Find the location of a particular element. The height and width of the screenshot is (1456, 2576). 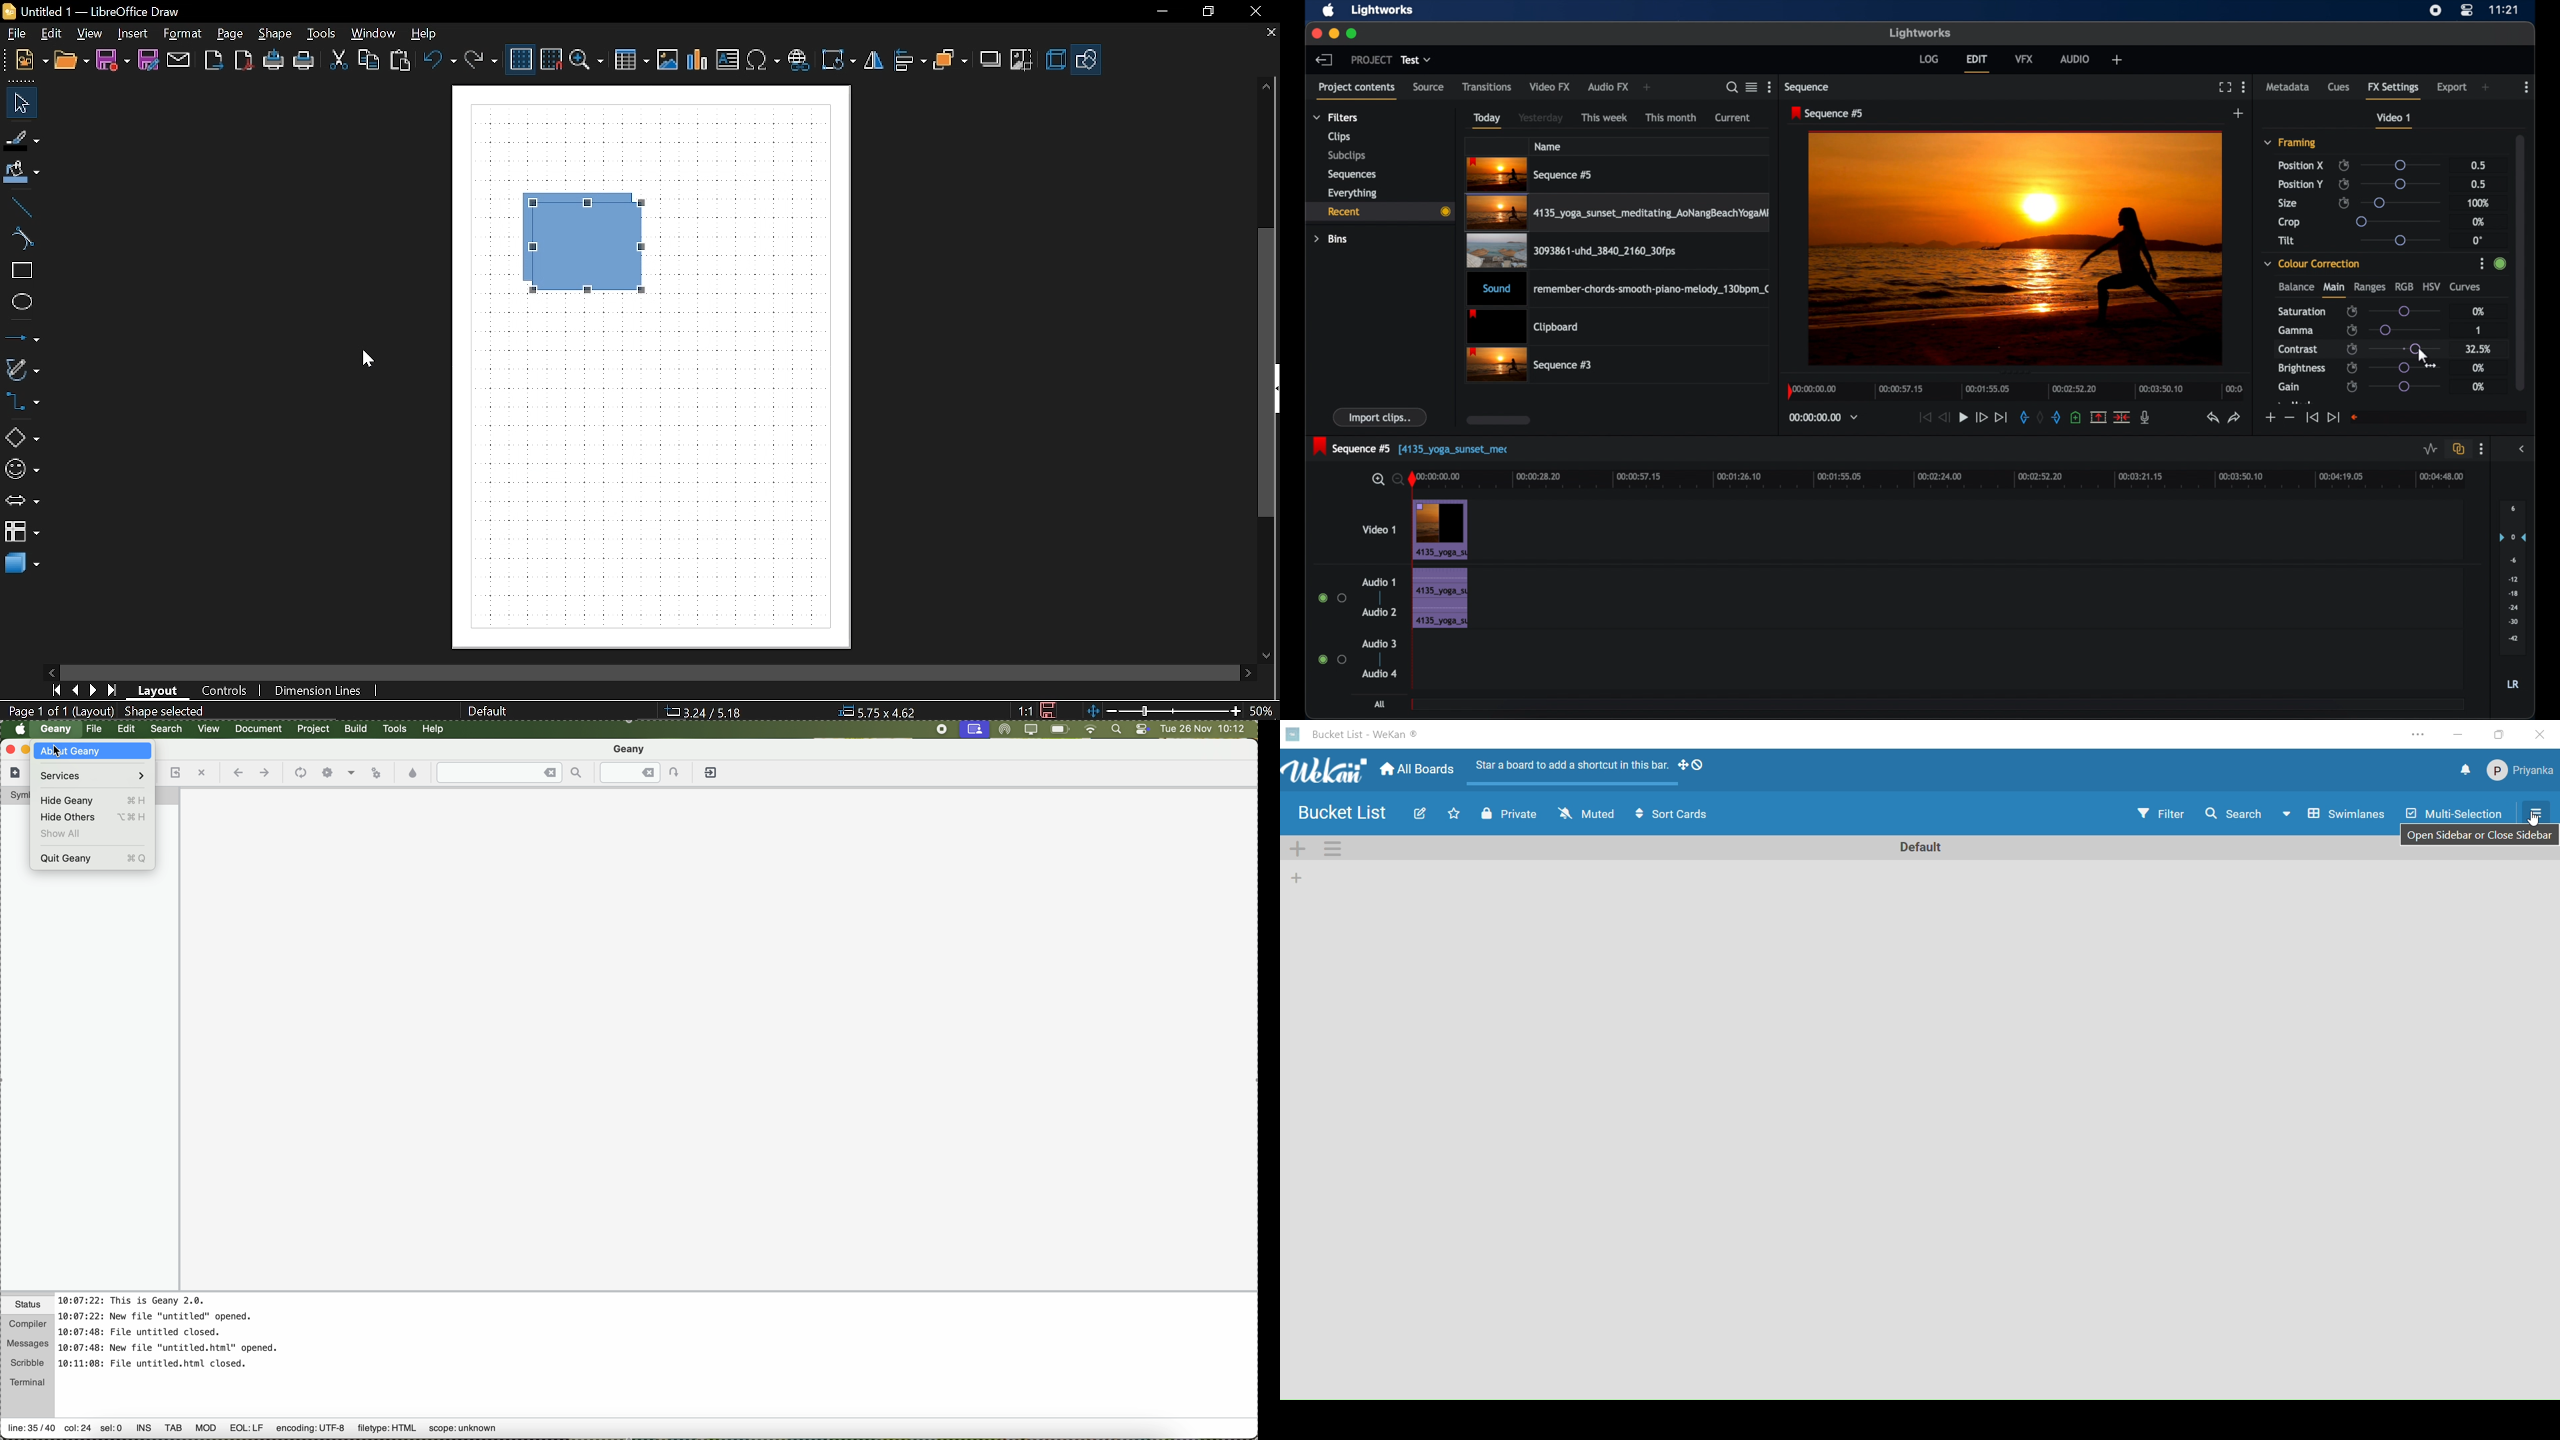

hsv is located at coordinates (2432, 285).